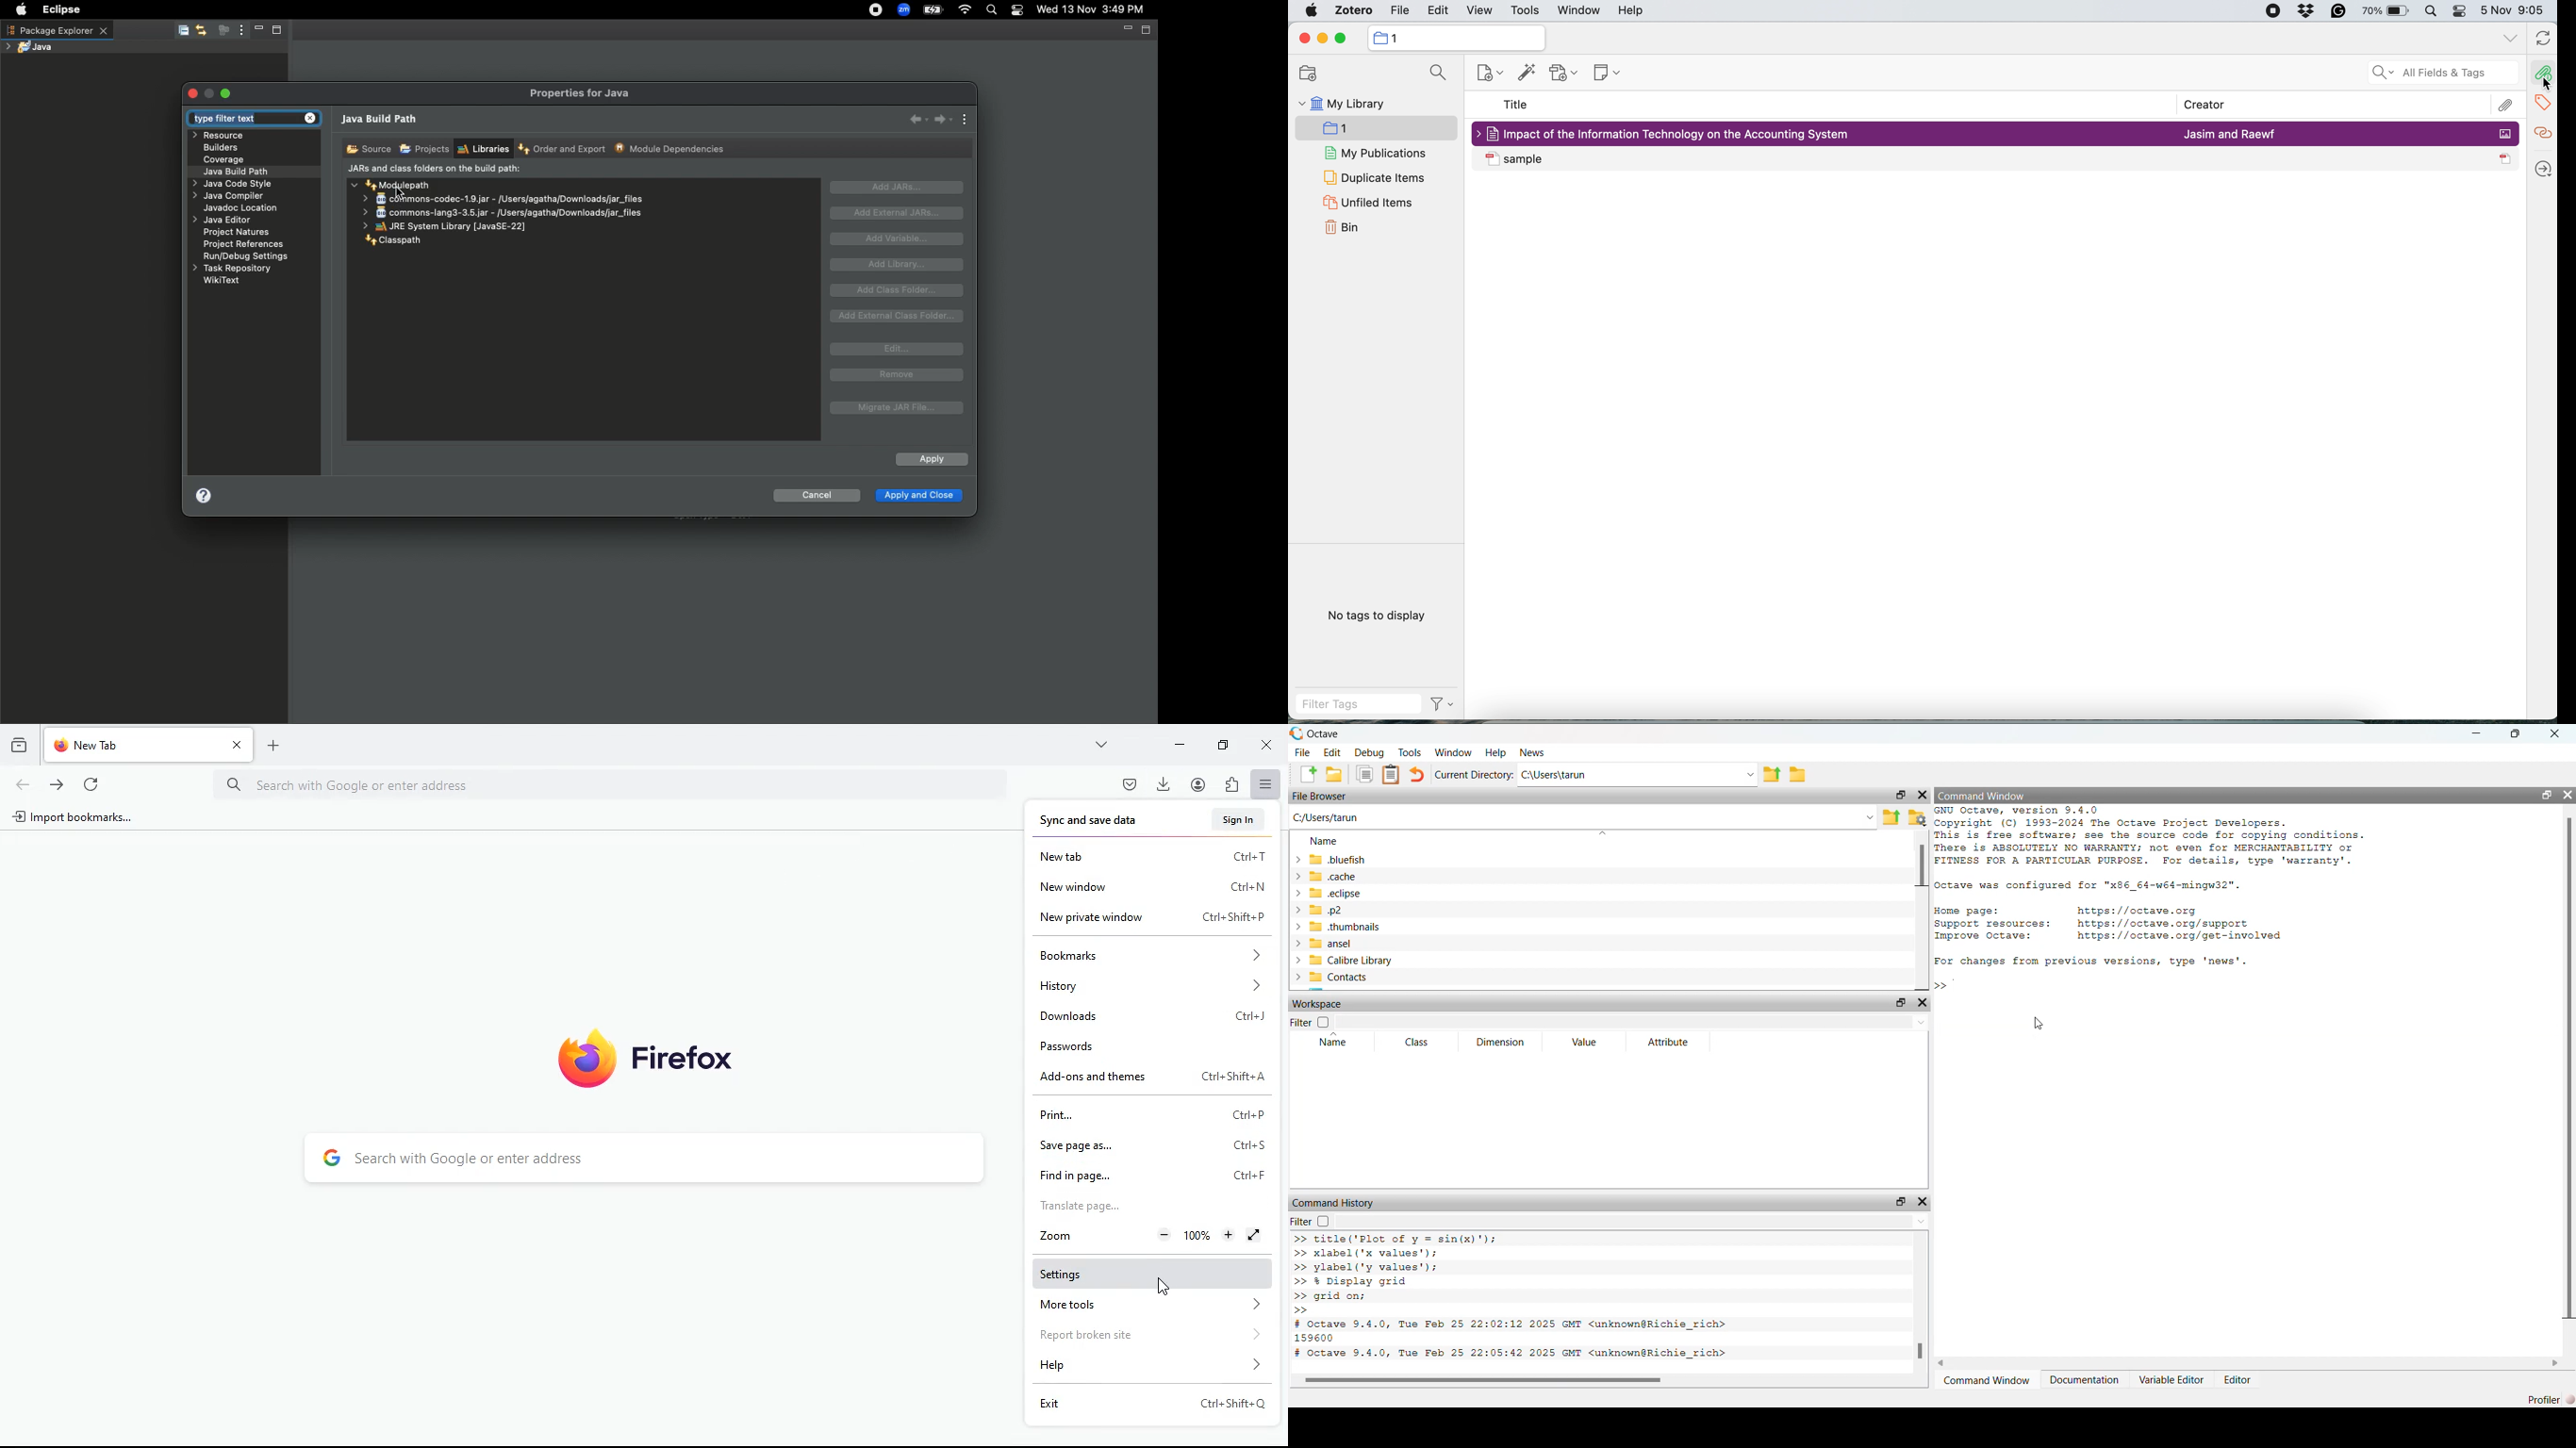 Image resolution: width=2576 pixels, height=1456 pixels. Describe the element at coordinates (1309, 774) in the screenshot. I see `Create new` at that location.